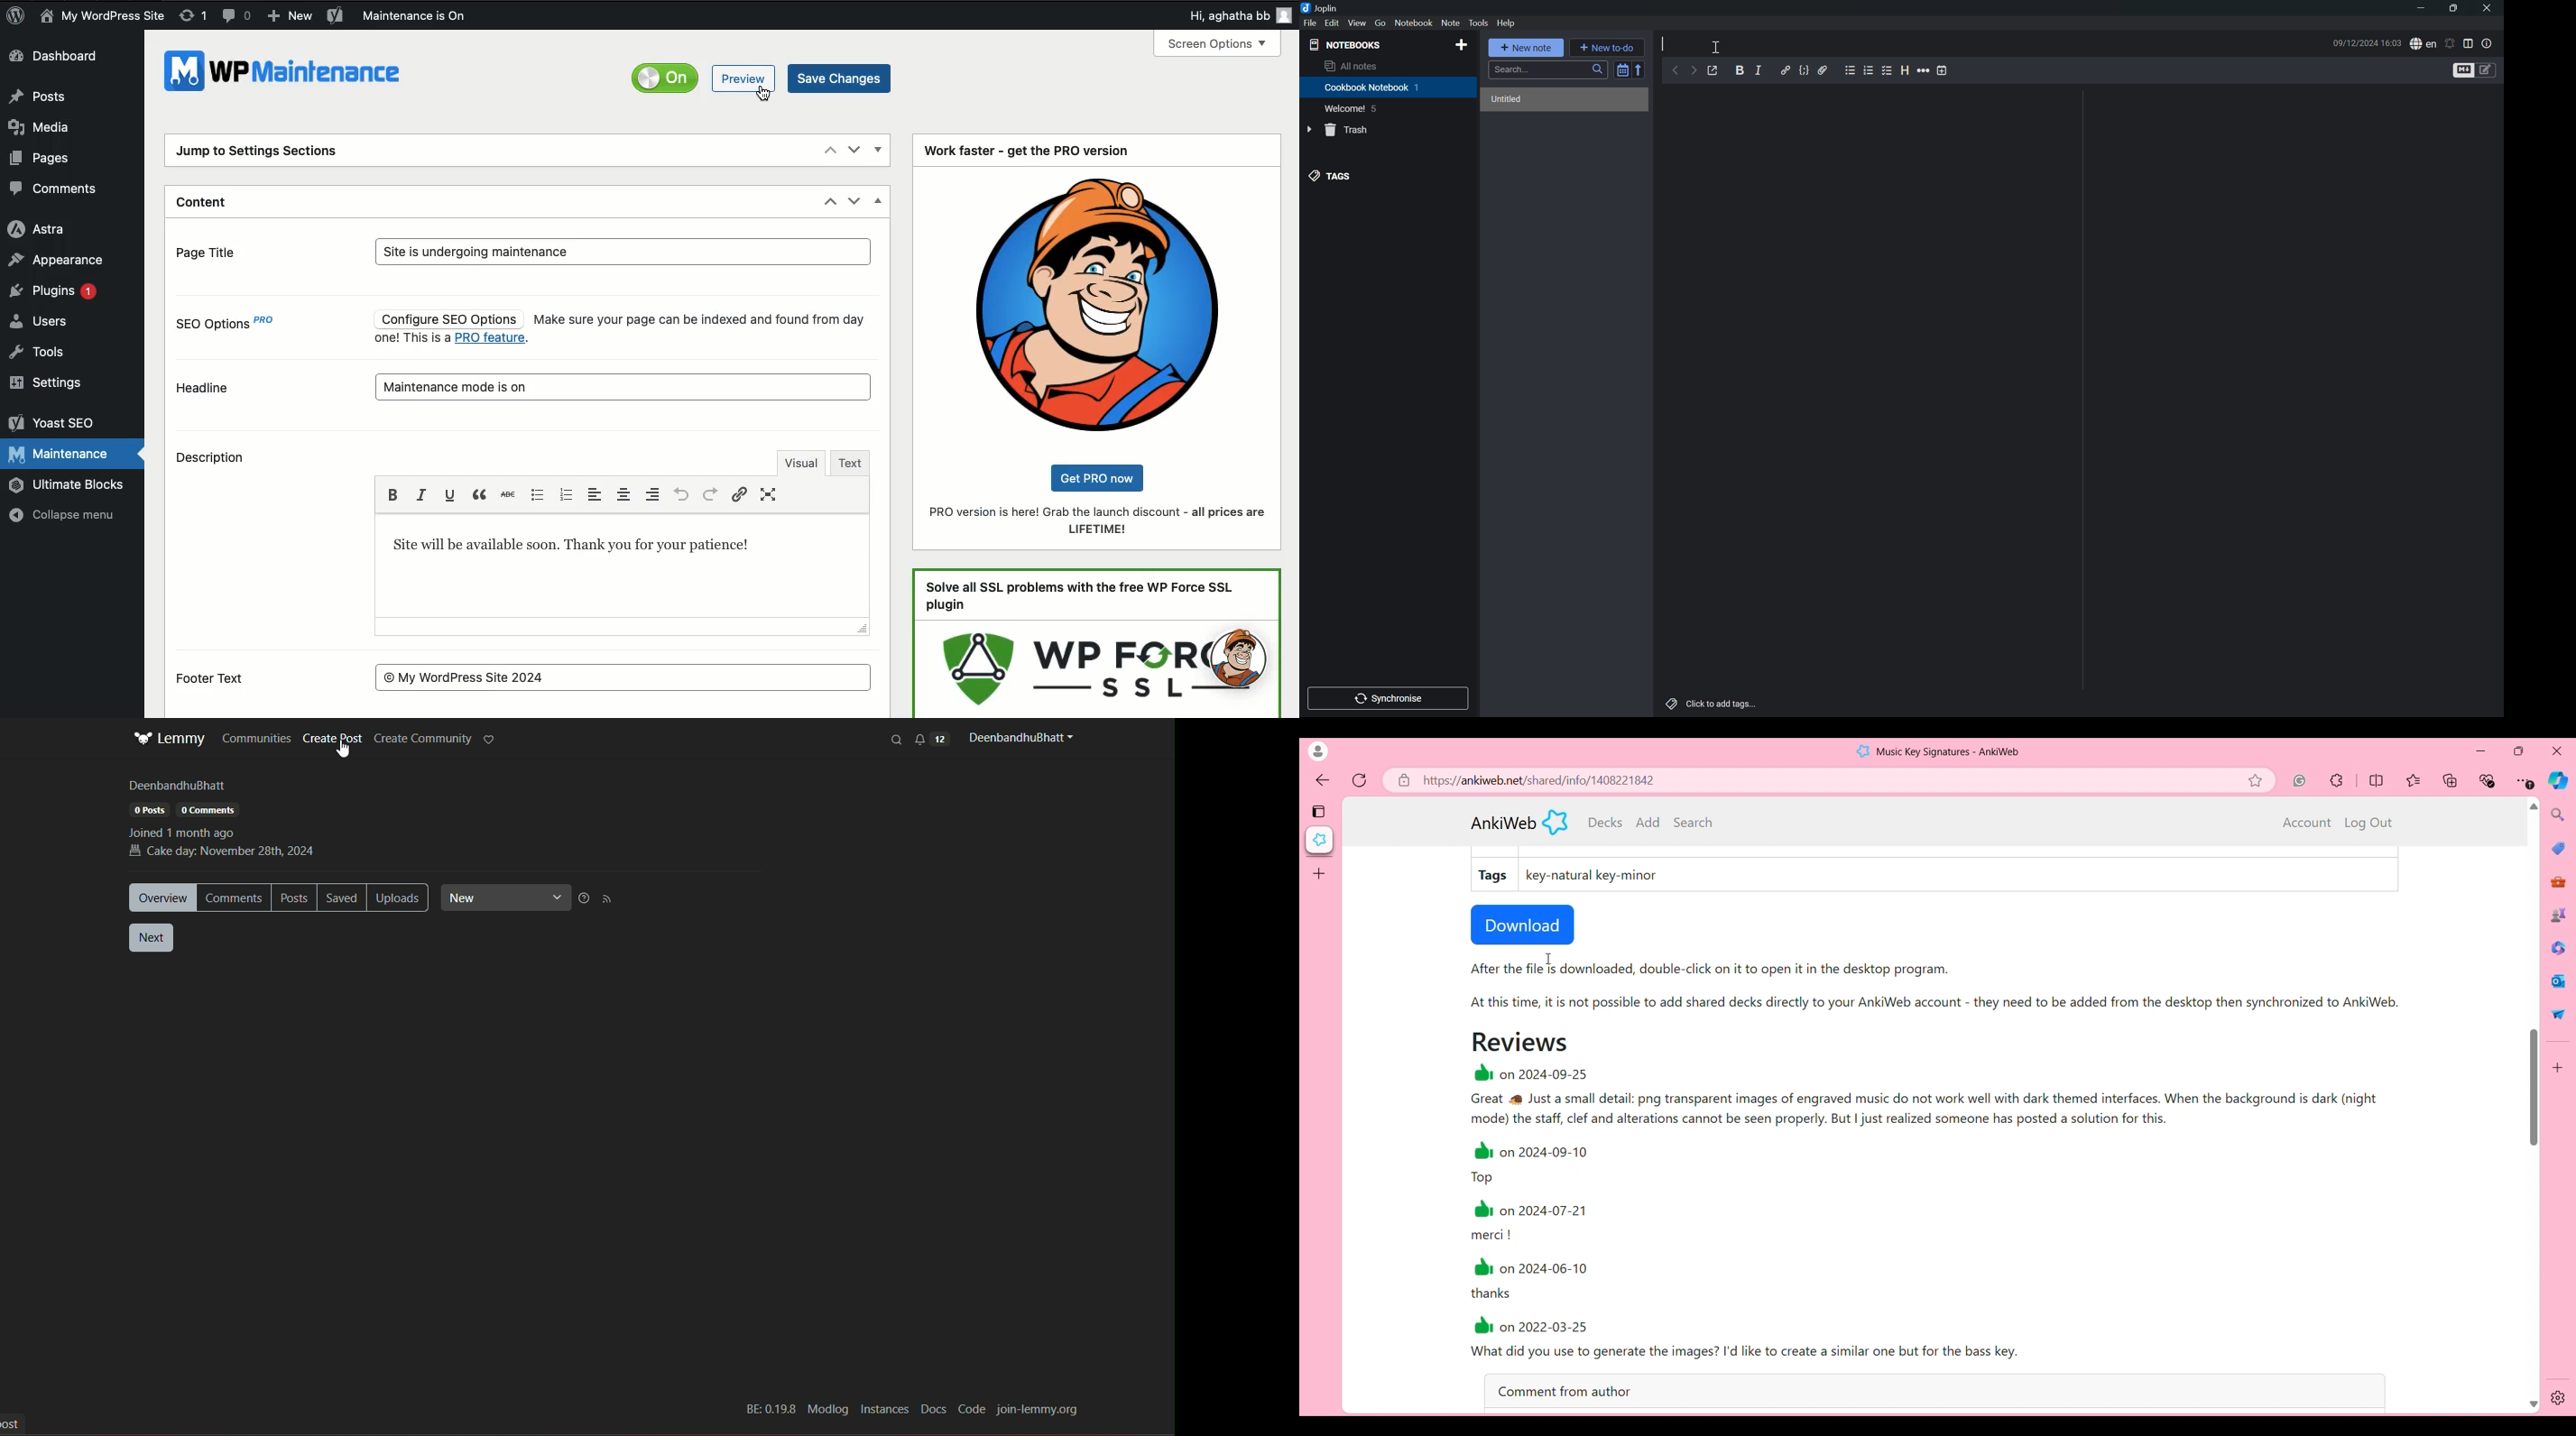 This screenshot has height=1456, width=2576. Describe the element at coordinates (1713, 706) in the screenshot. I see `Click to add tags...` at that location.